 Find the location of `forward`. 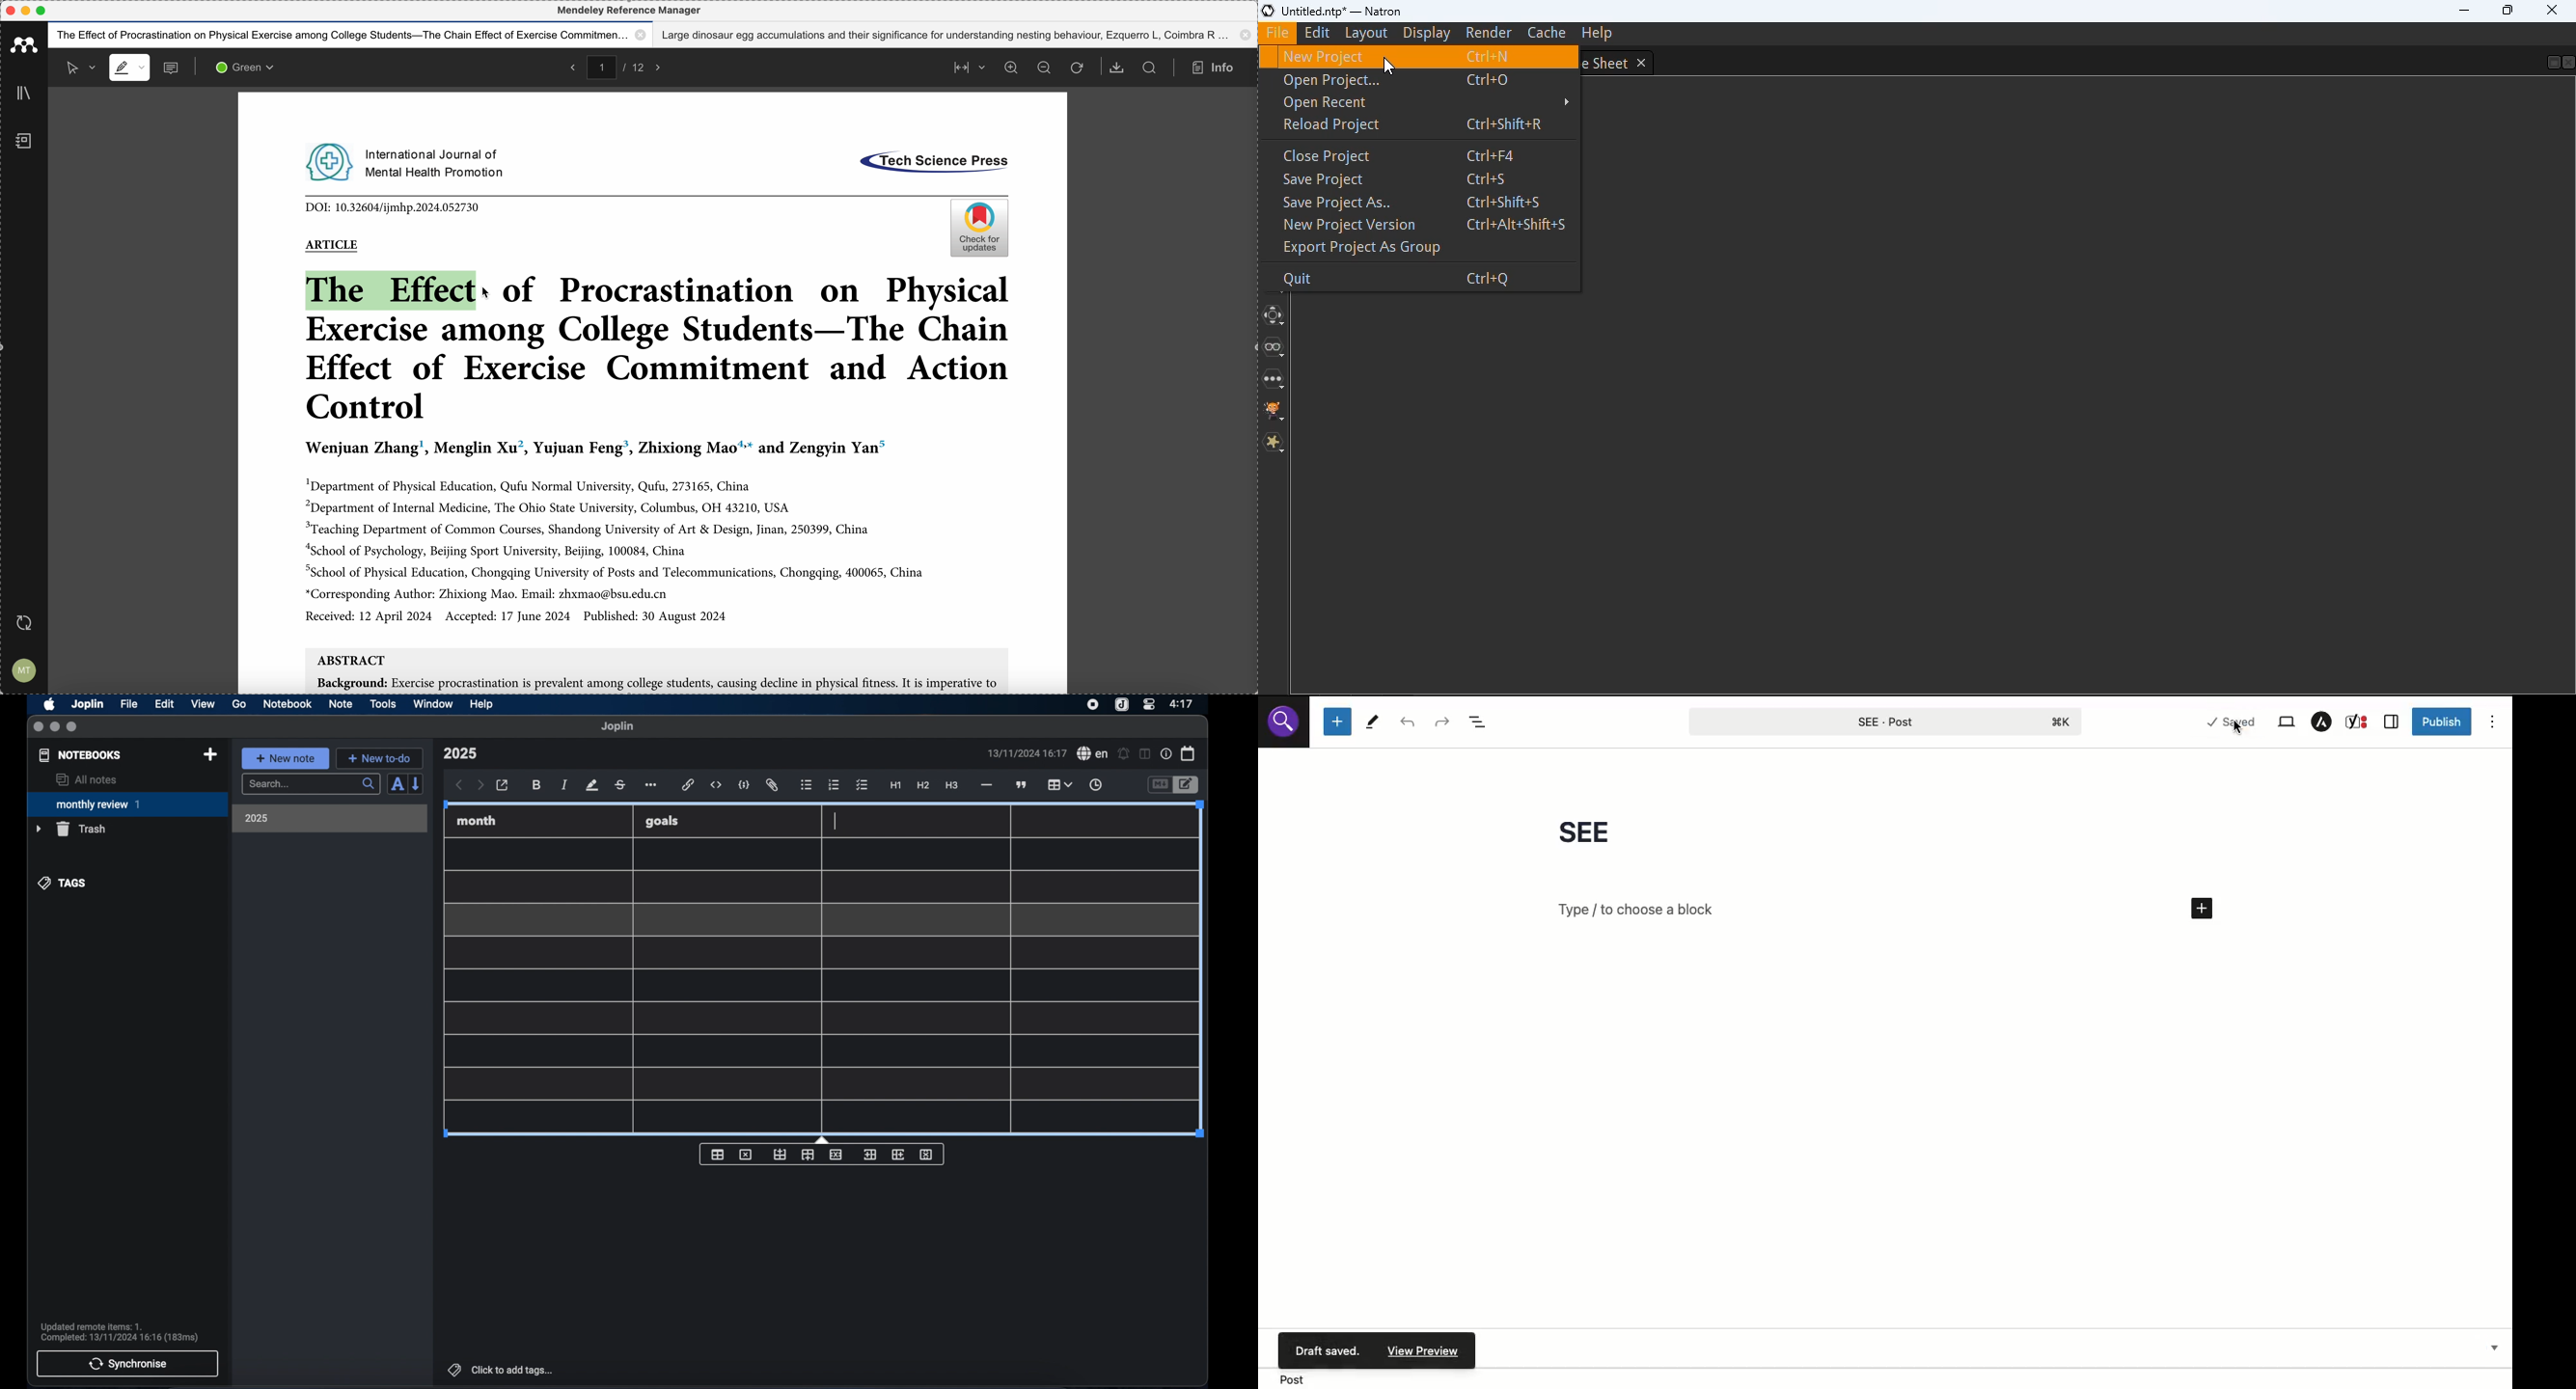

forward is located at coordinates (480, 786).